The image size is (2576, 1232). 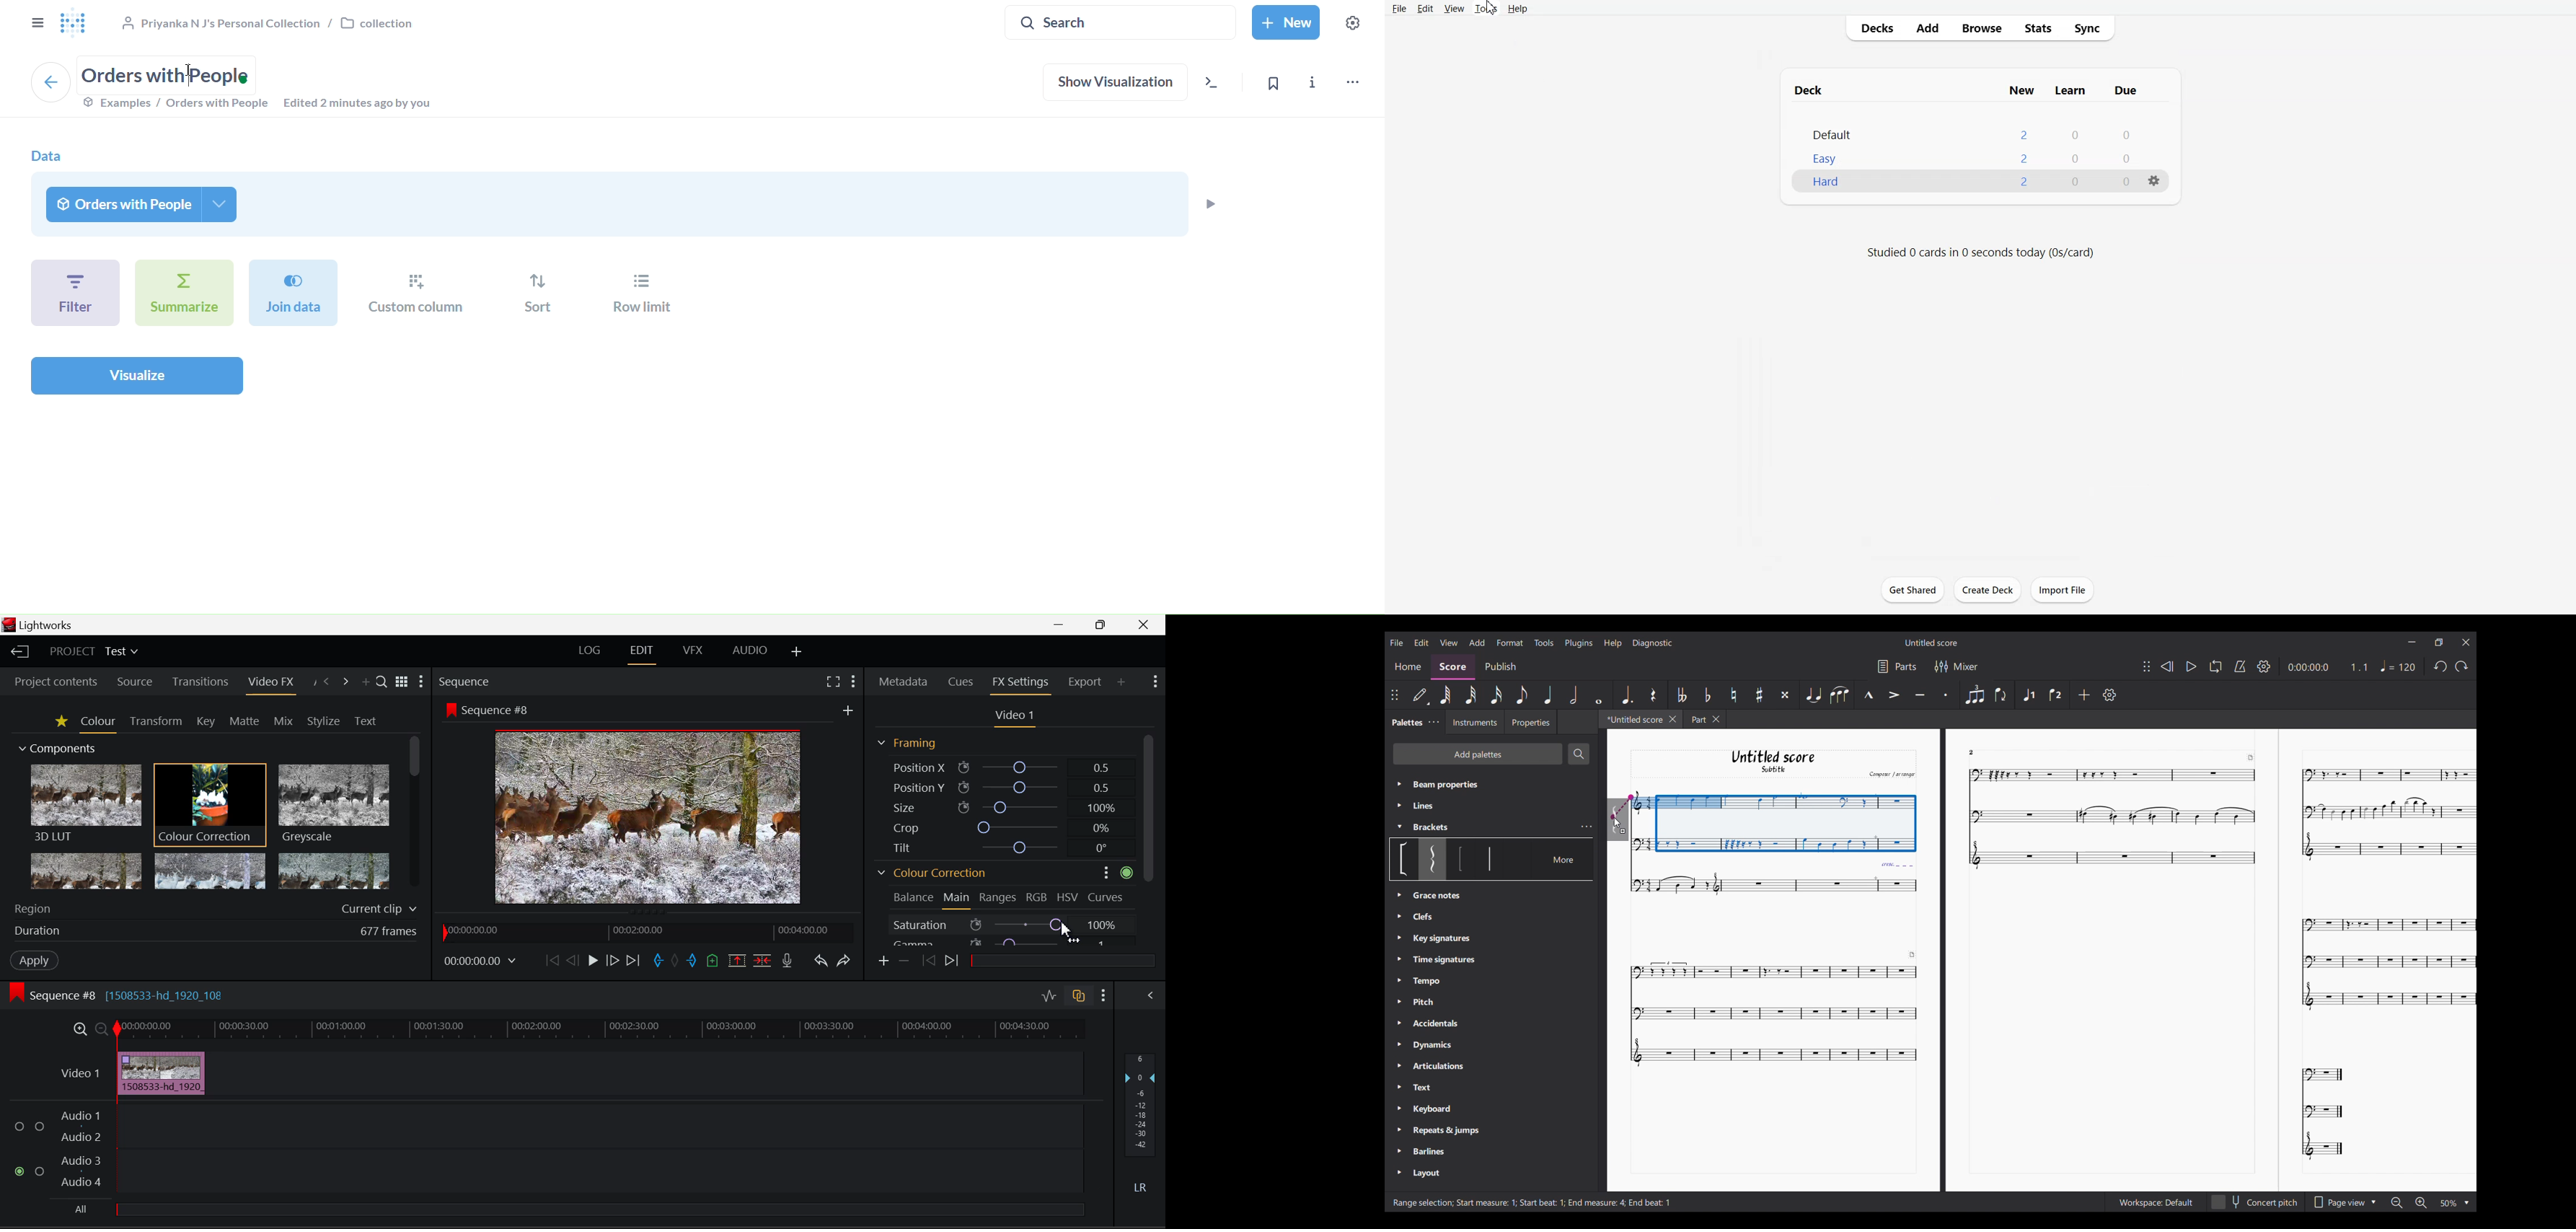 I want to click on Clefs, so click(x=1436, y=896).